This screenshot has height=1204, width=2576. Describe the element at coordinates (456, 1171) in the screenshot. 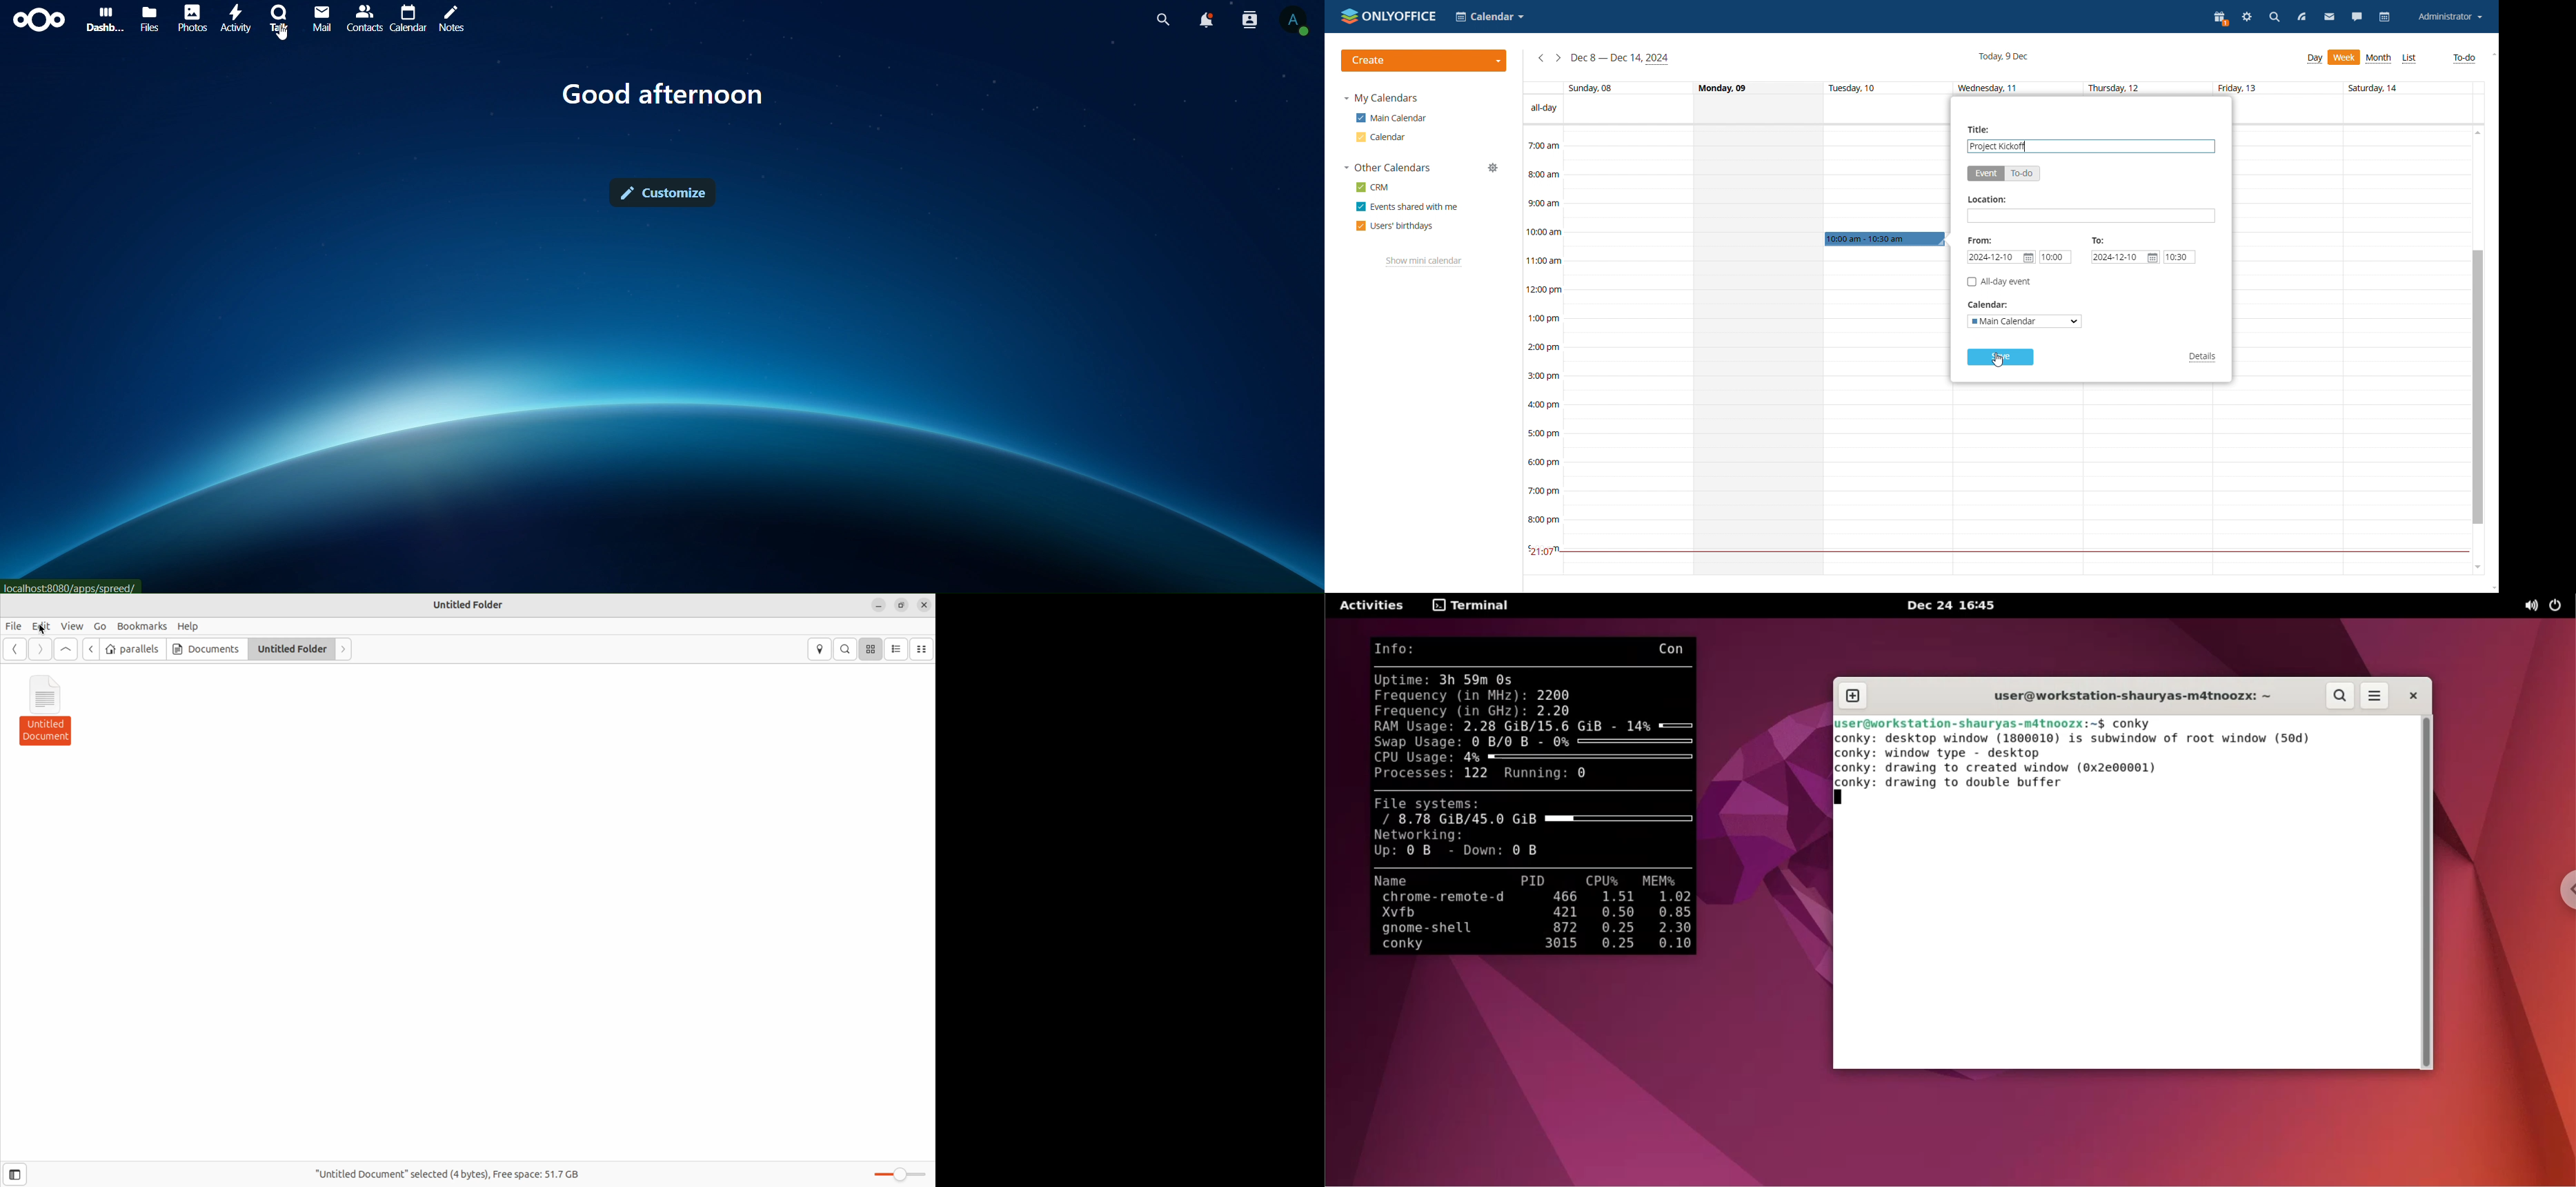

I see `"Untitled Document” selected (4 bytes), Free space: 51.7 GB` at that location.